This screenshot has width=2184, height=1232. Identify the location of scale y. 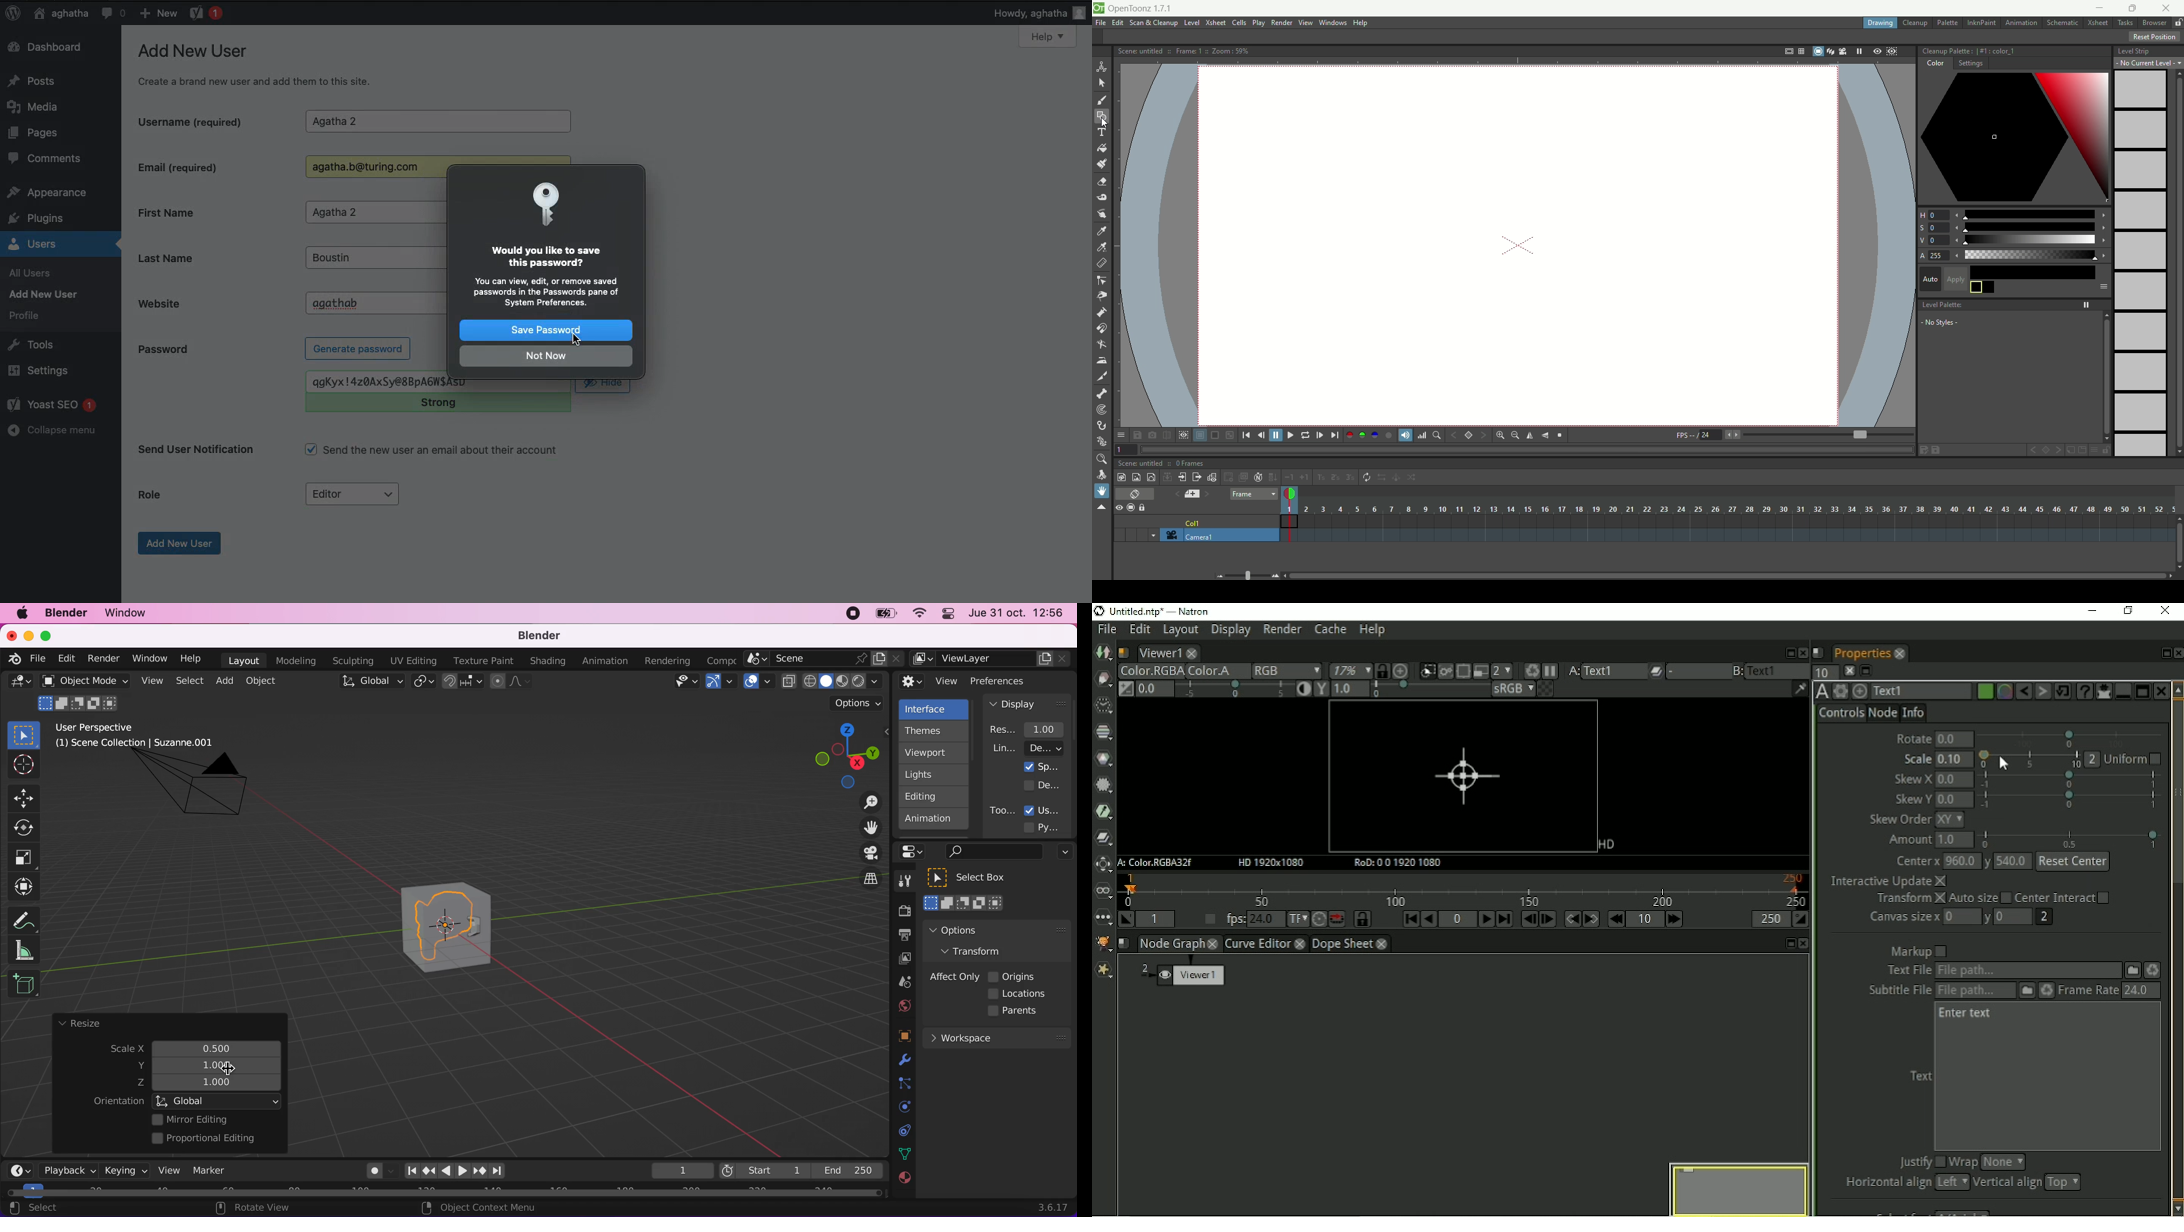
(210, 1065).